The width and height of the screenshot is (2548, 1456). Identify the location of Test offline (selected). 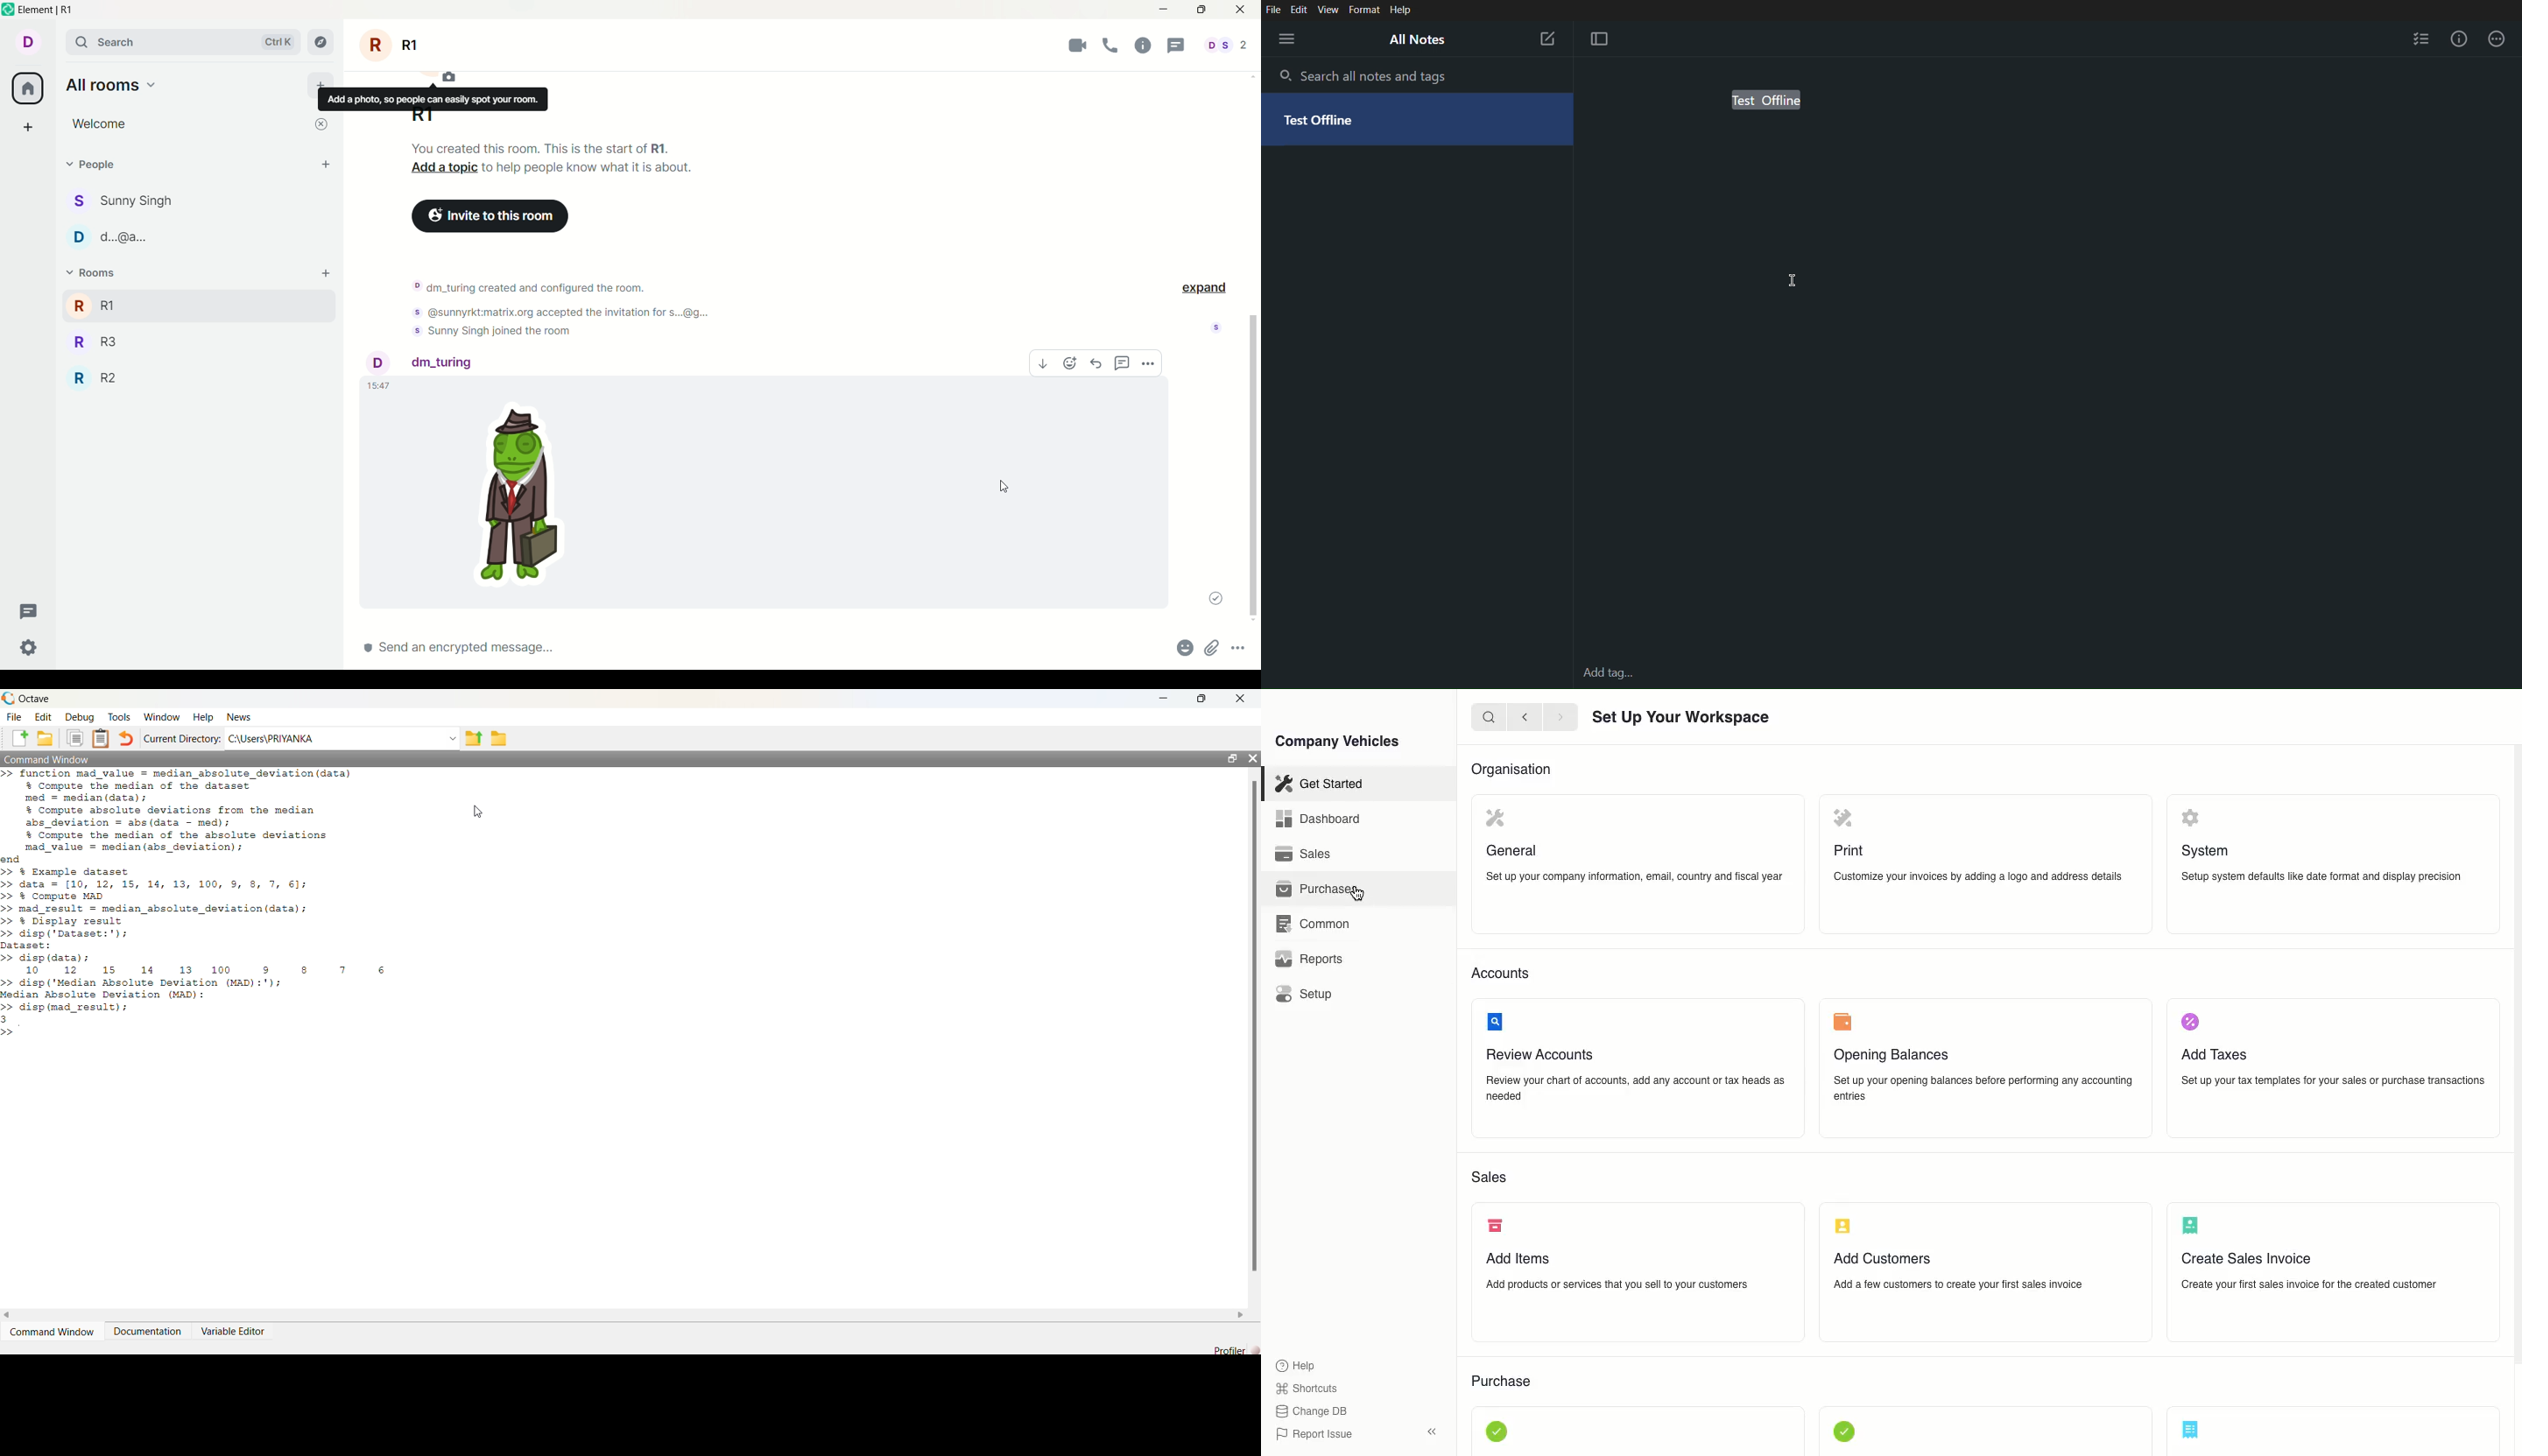
(1769, 102).